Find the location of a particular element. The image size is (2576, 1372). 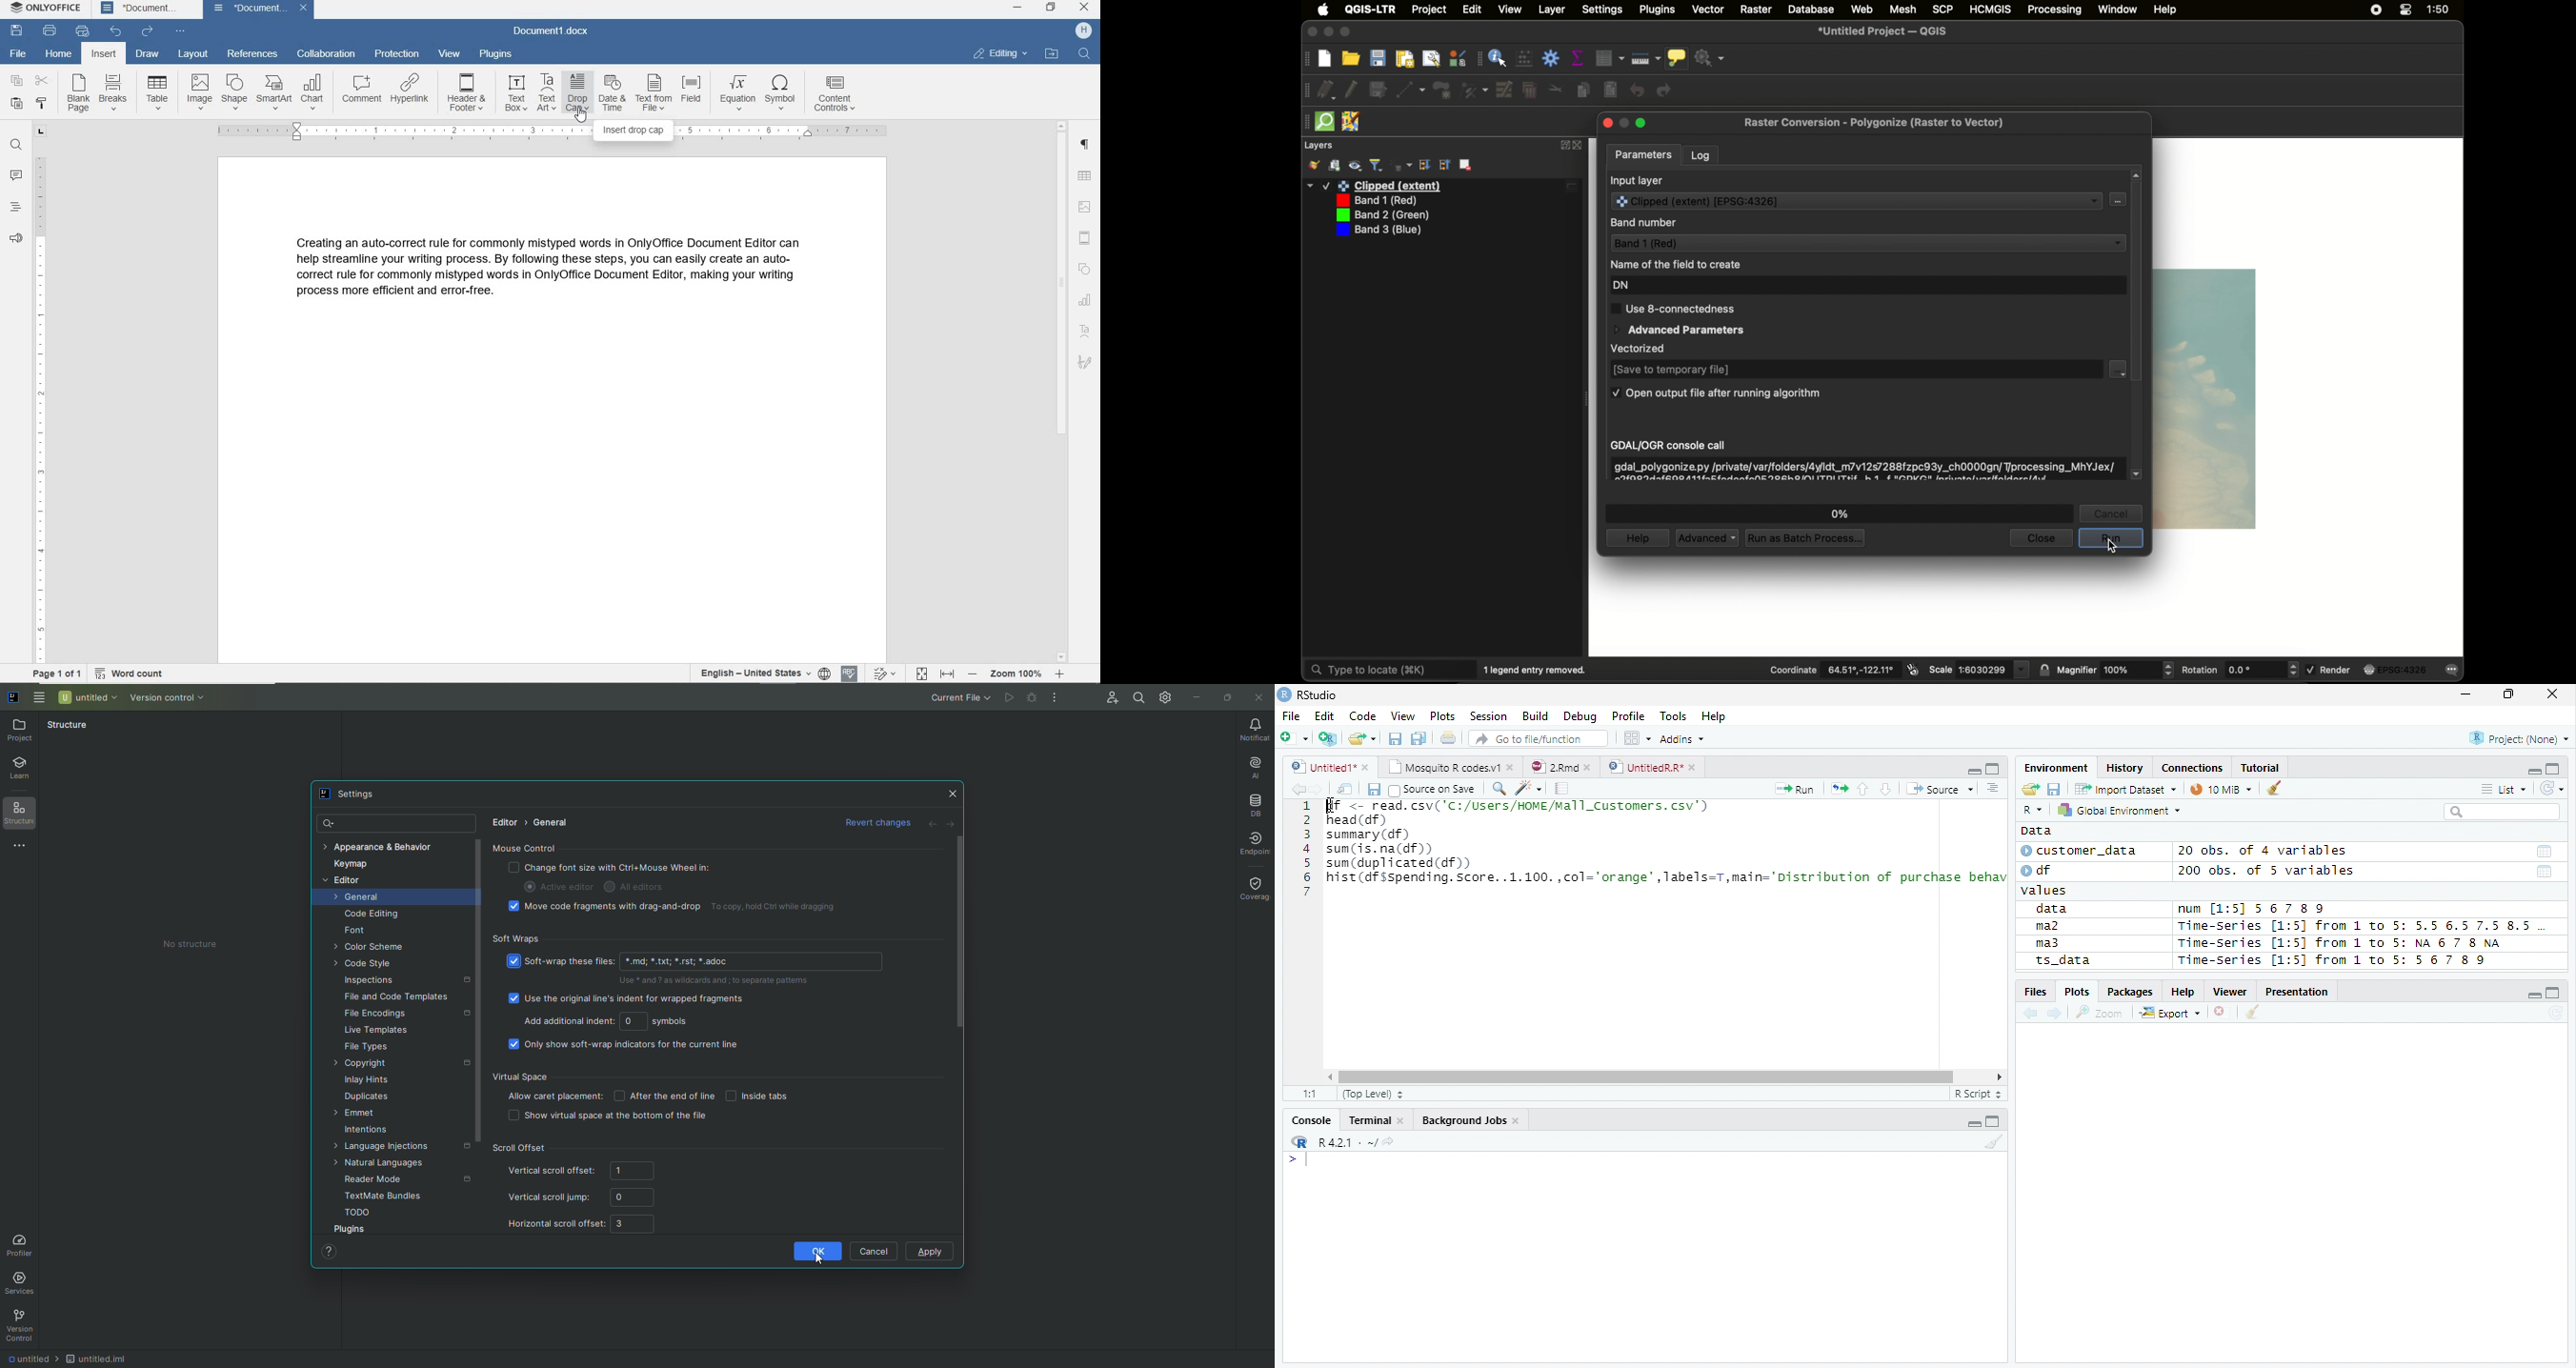

Mosquito T codes.v1 is located at coordinates (1451, 768).